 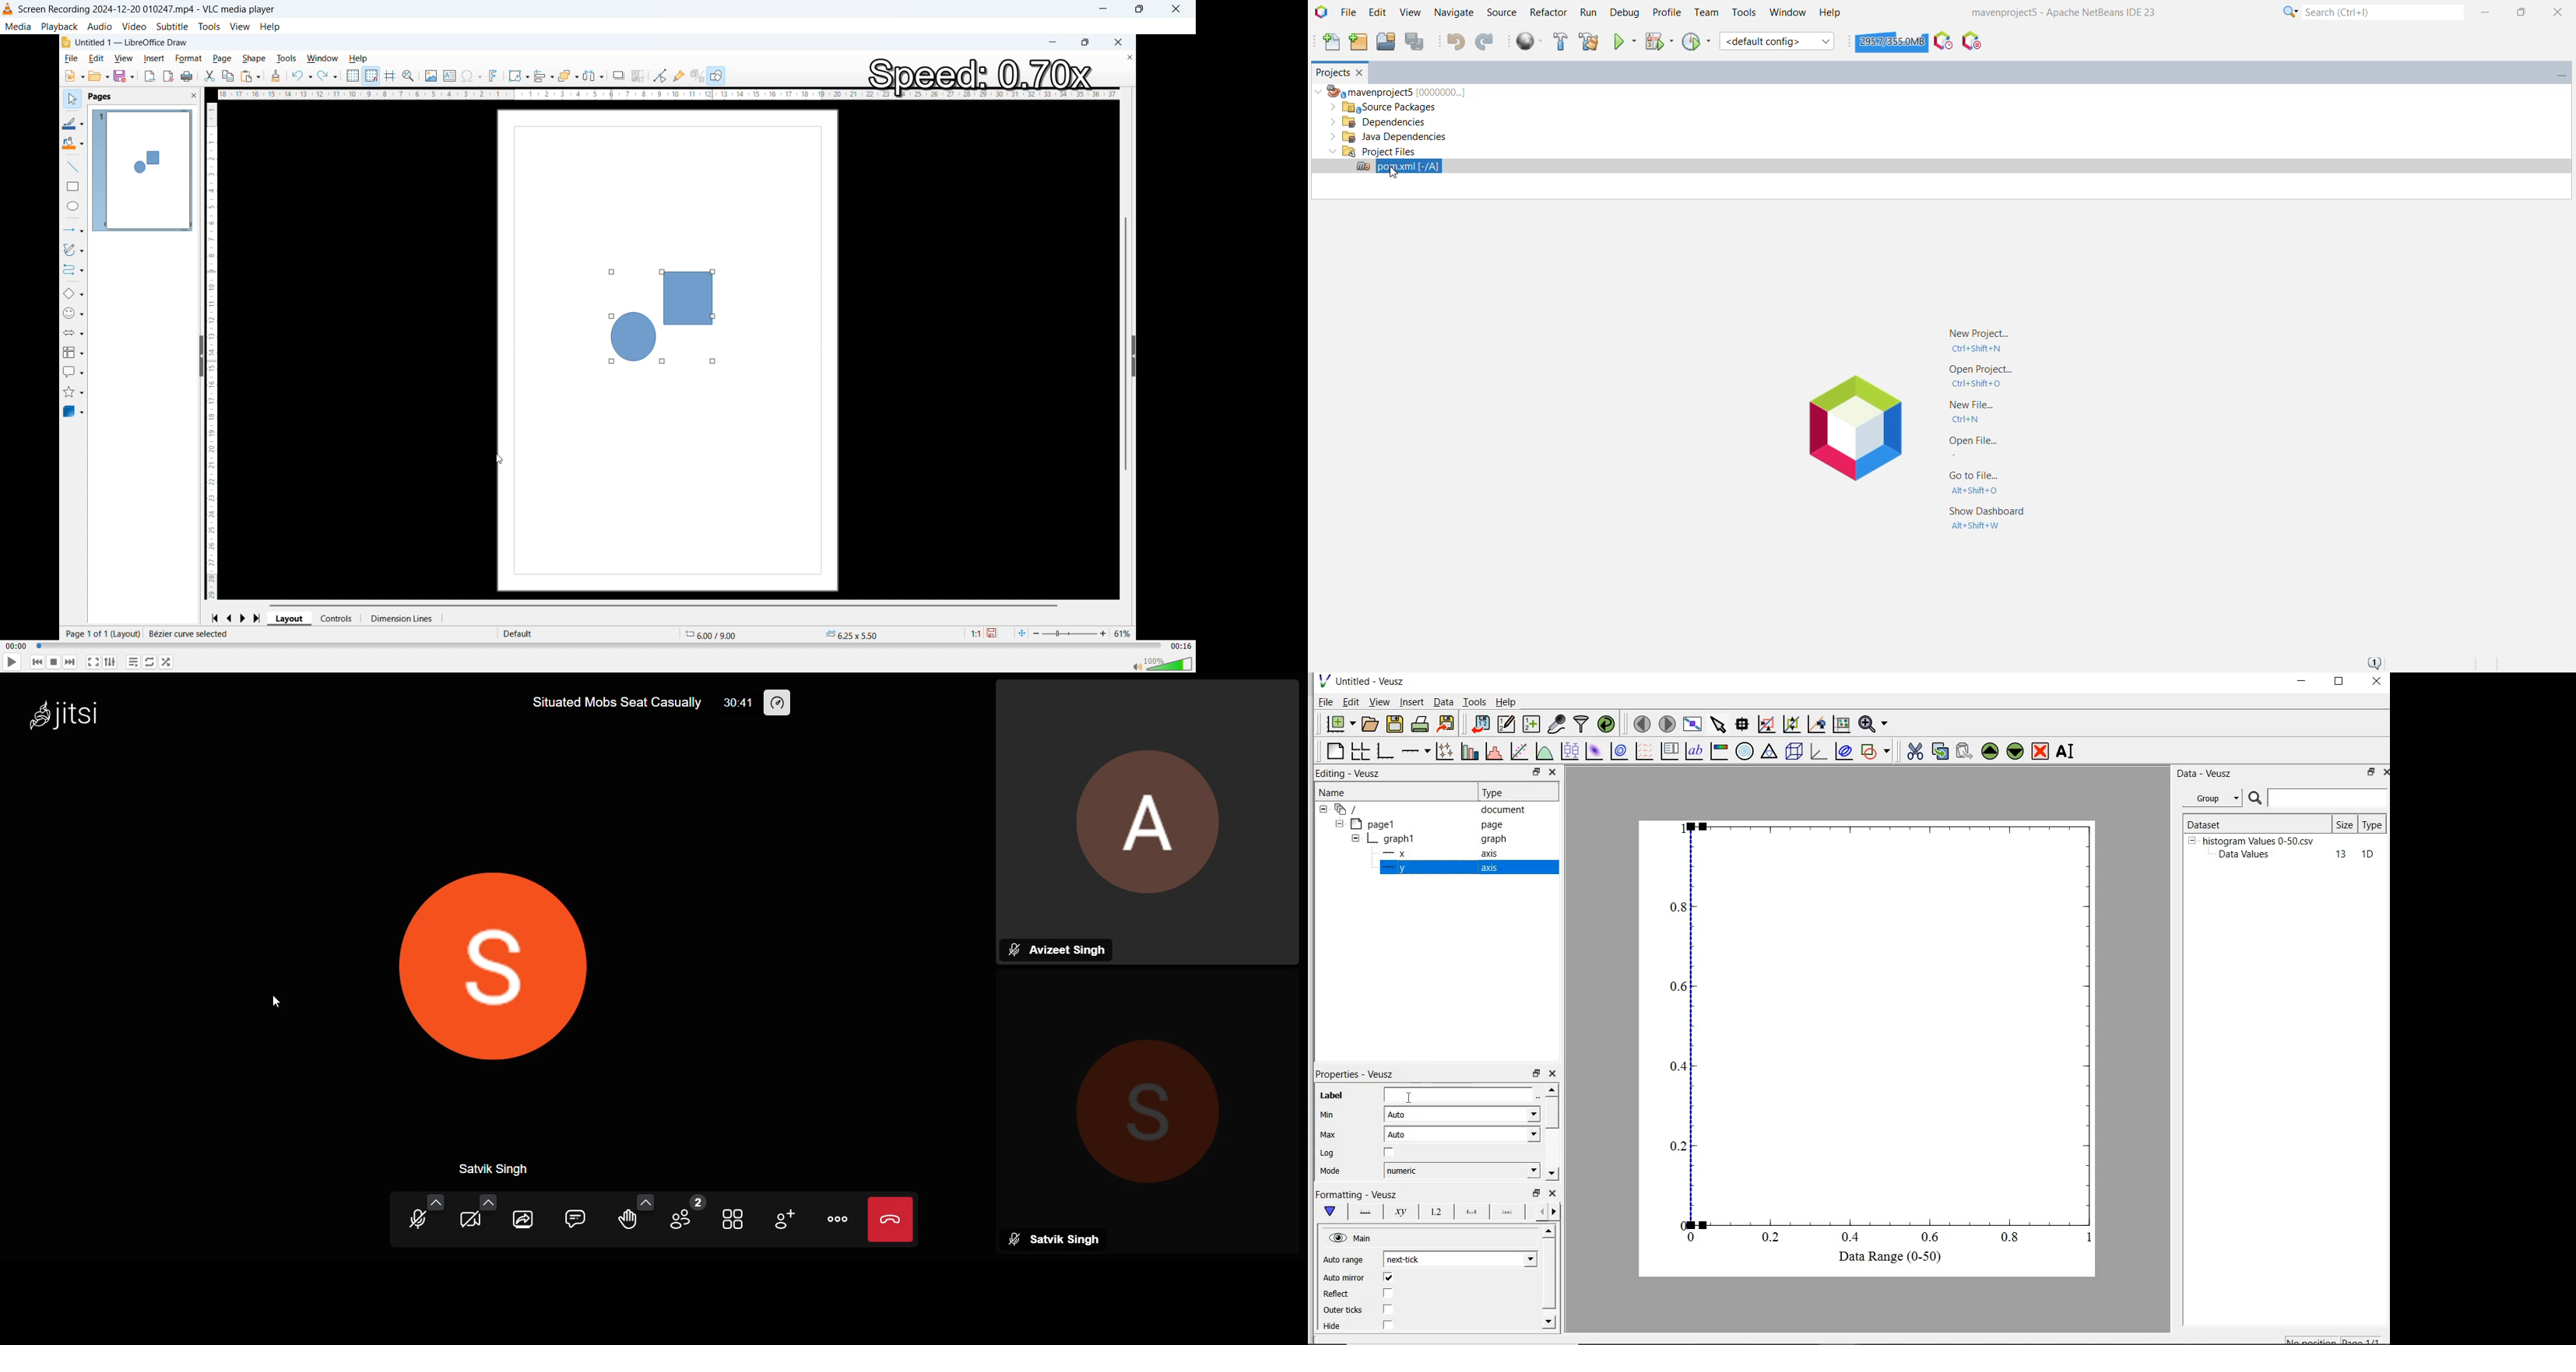 I want to click on blank page, so click(x=1336, y=751).